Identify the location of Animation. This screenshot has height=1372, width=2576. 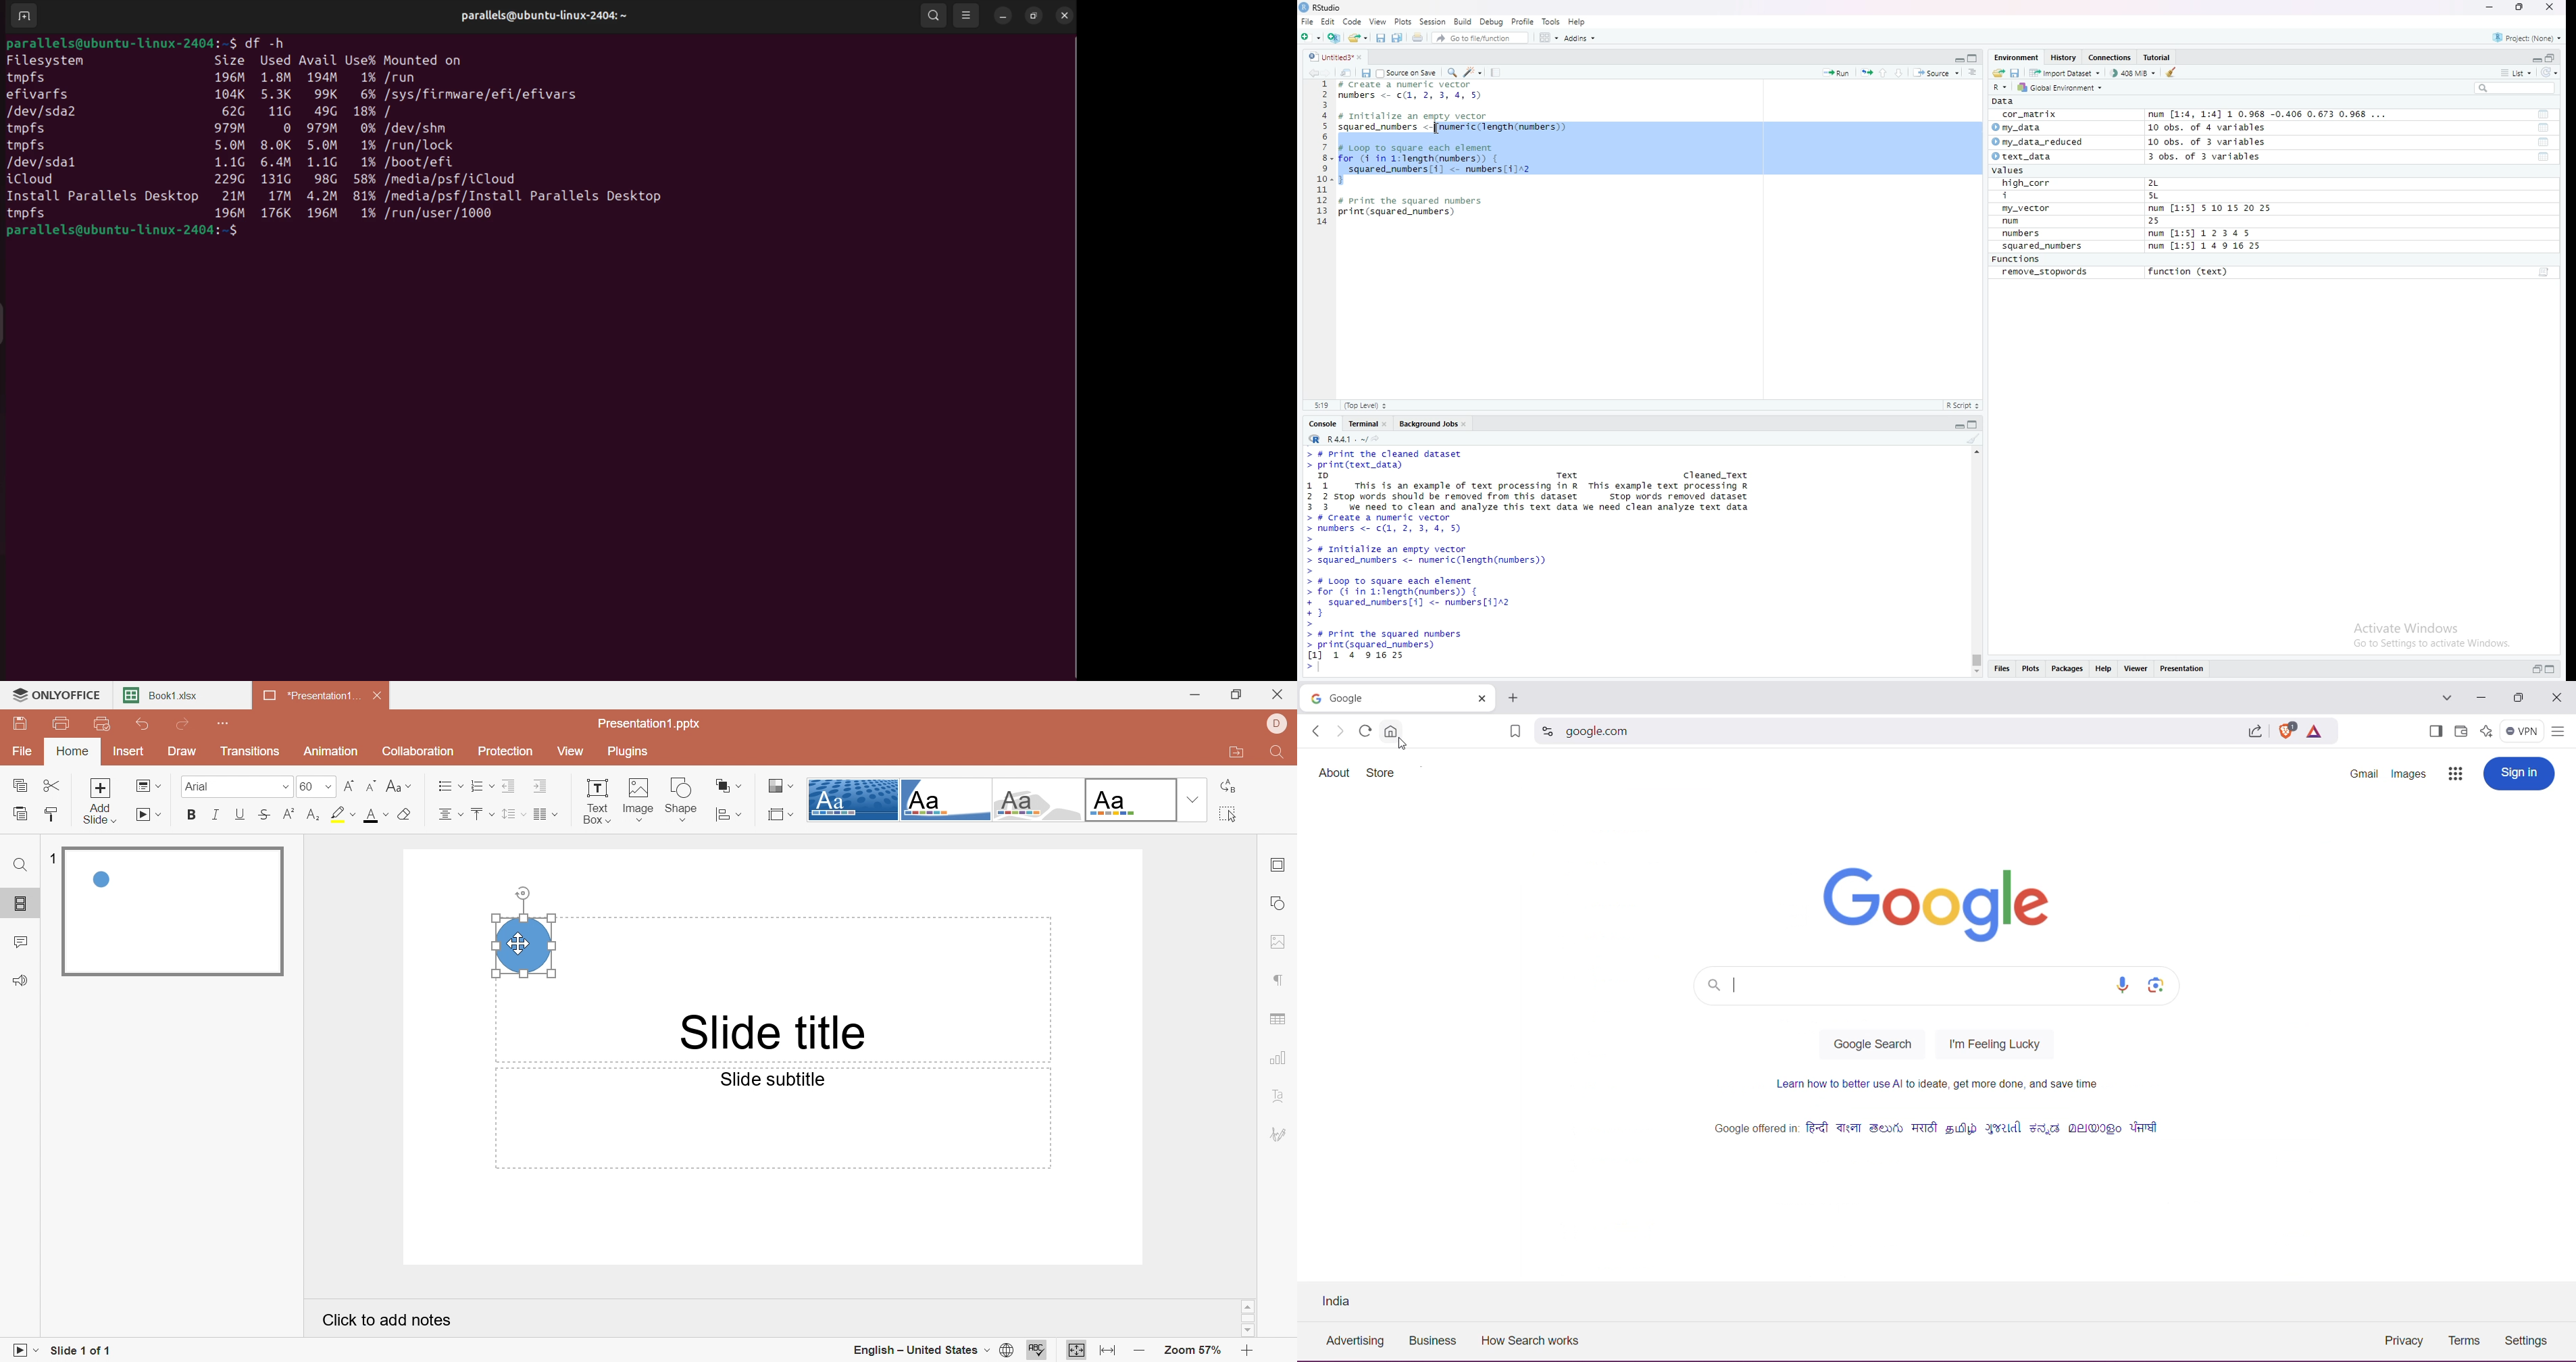
(332, 750).